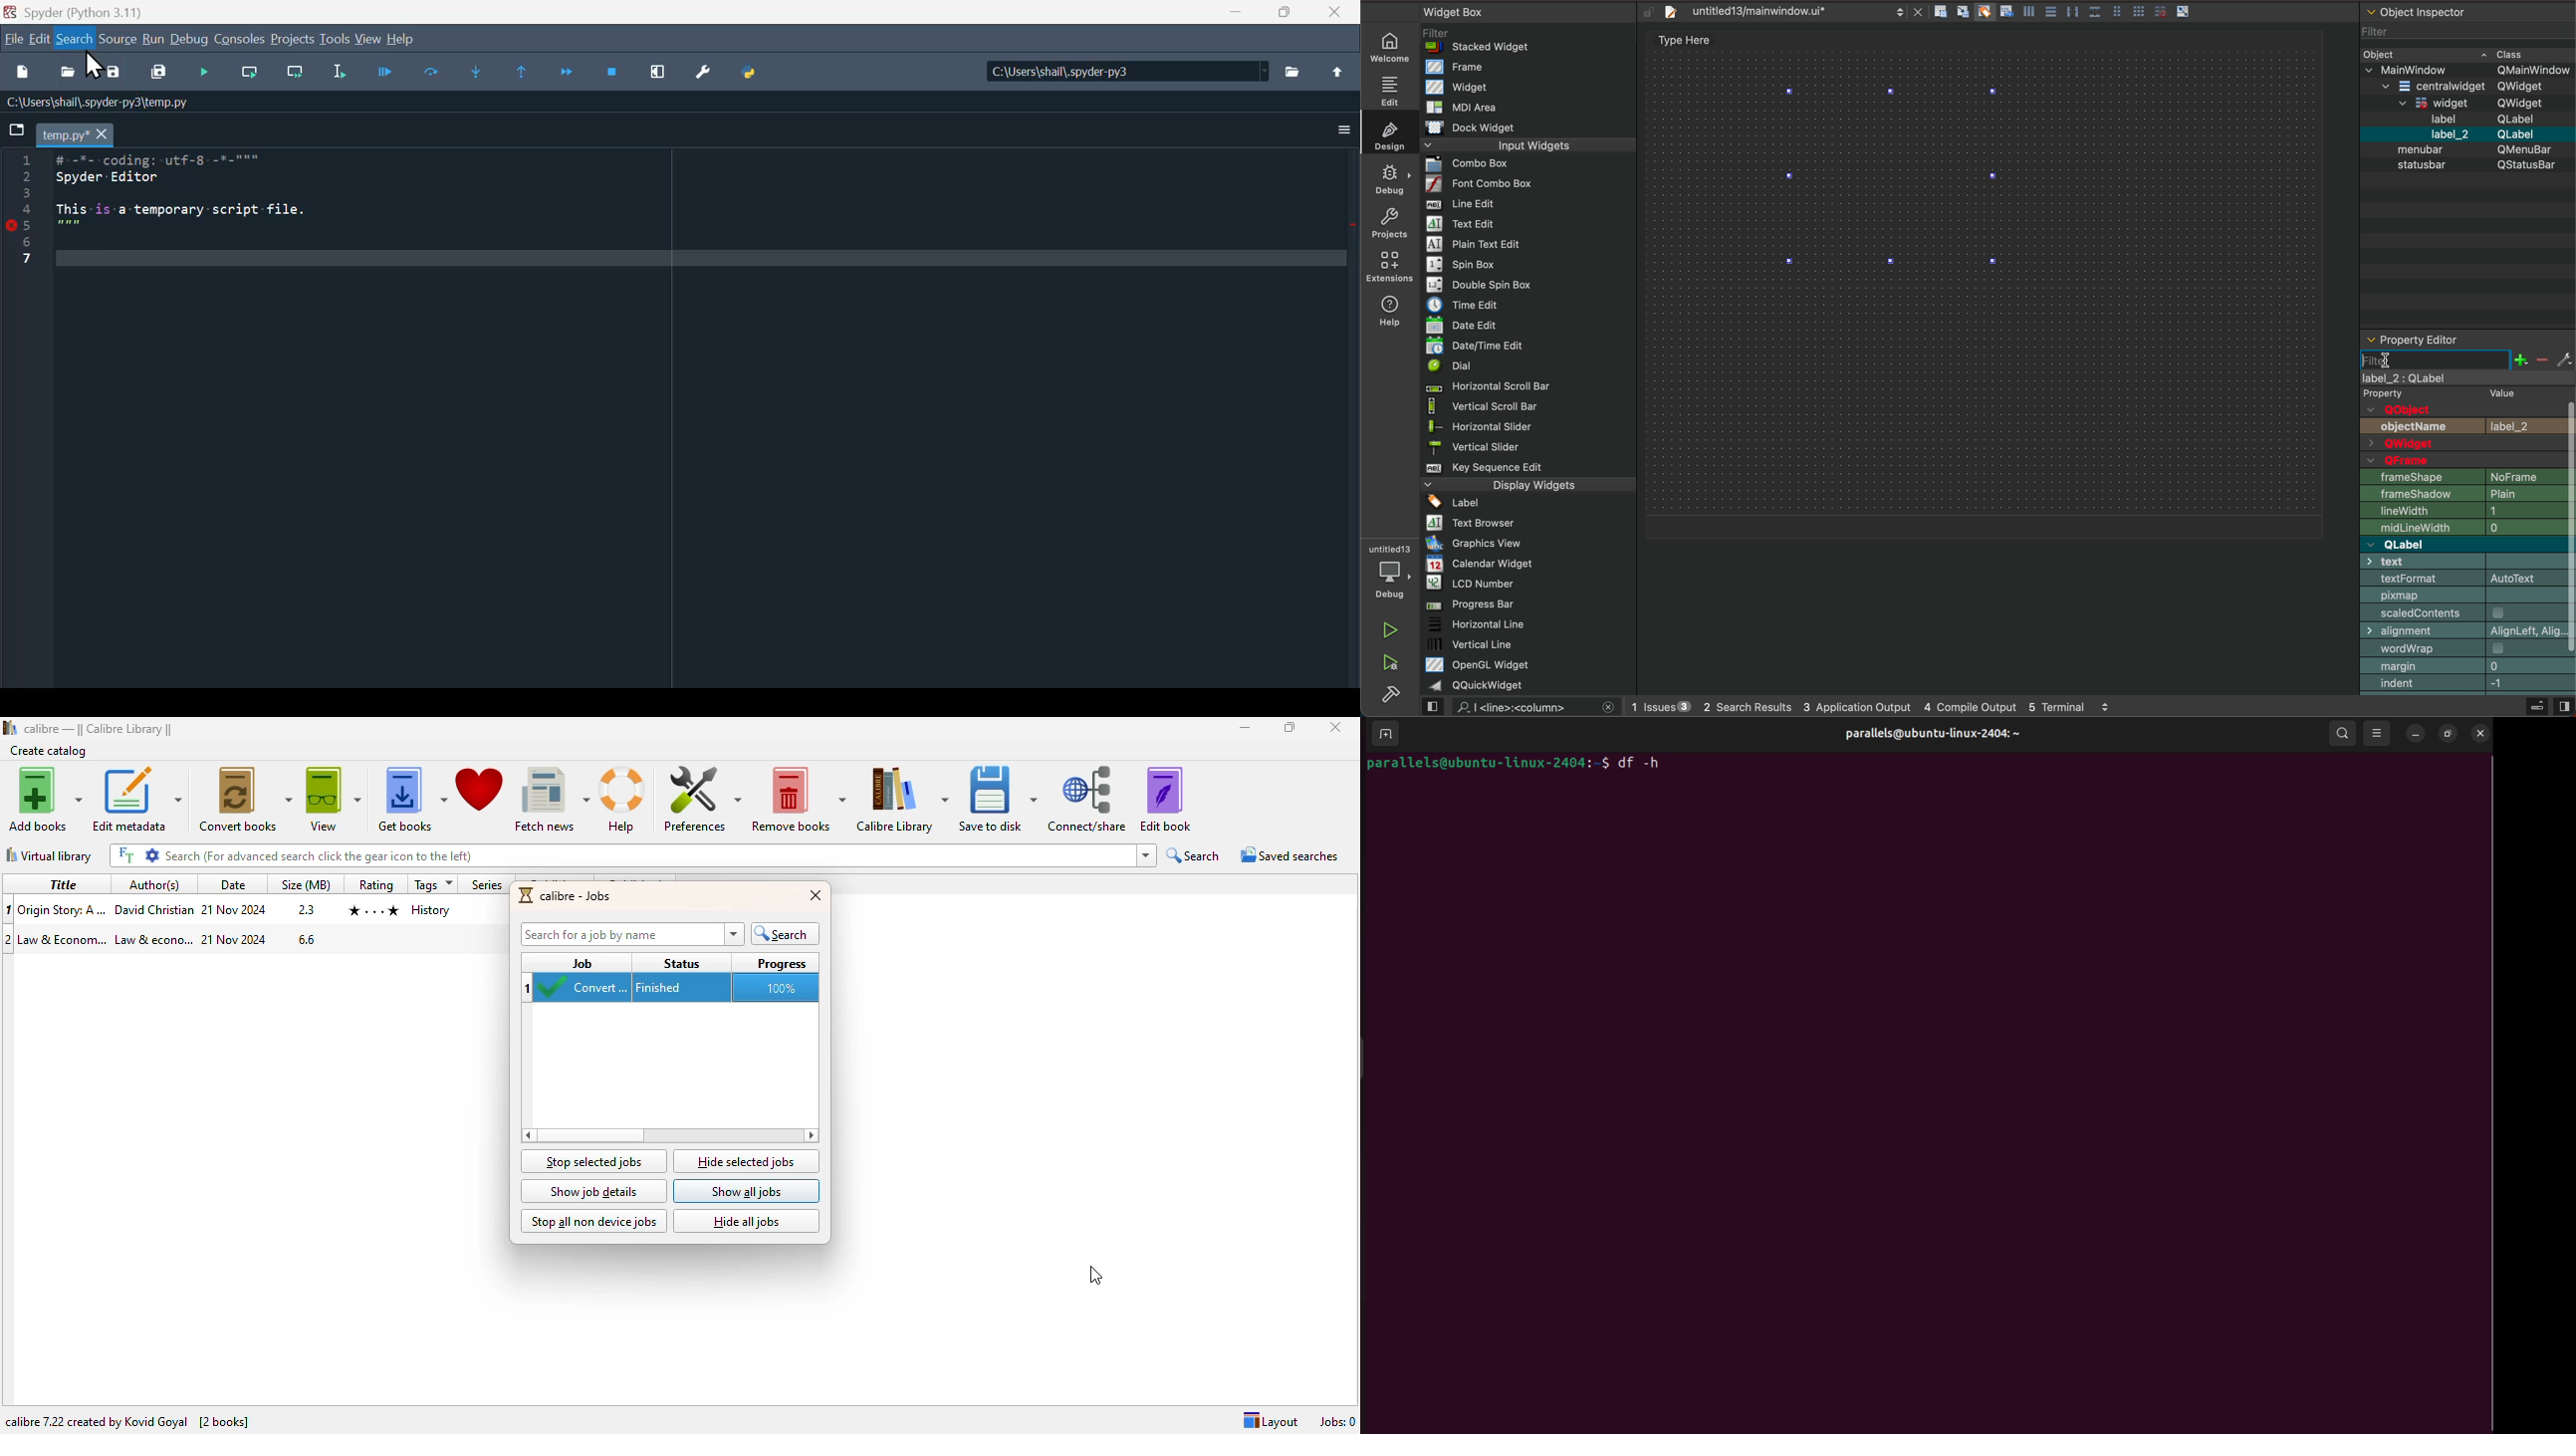 The width and height of the screenshot is (2576, 1456). Describe the element at coordinates (1342, 131) in the screenshot. I see `More options` at that location.